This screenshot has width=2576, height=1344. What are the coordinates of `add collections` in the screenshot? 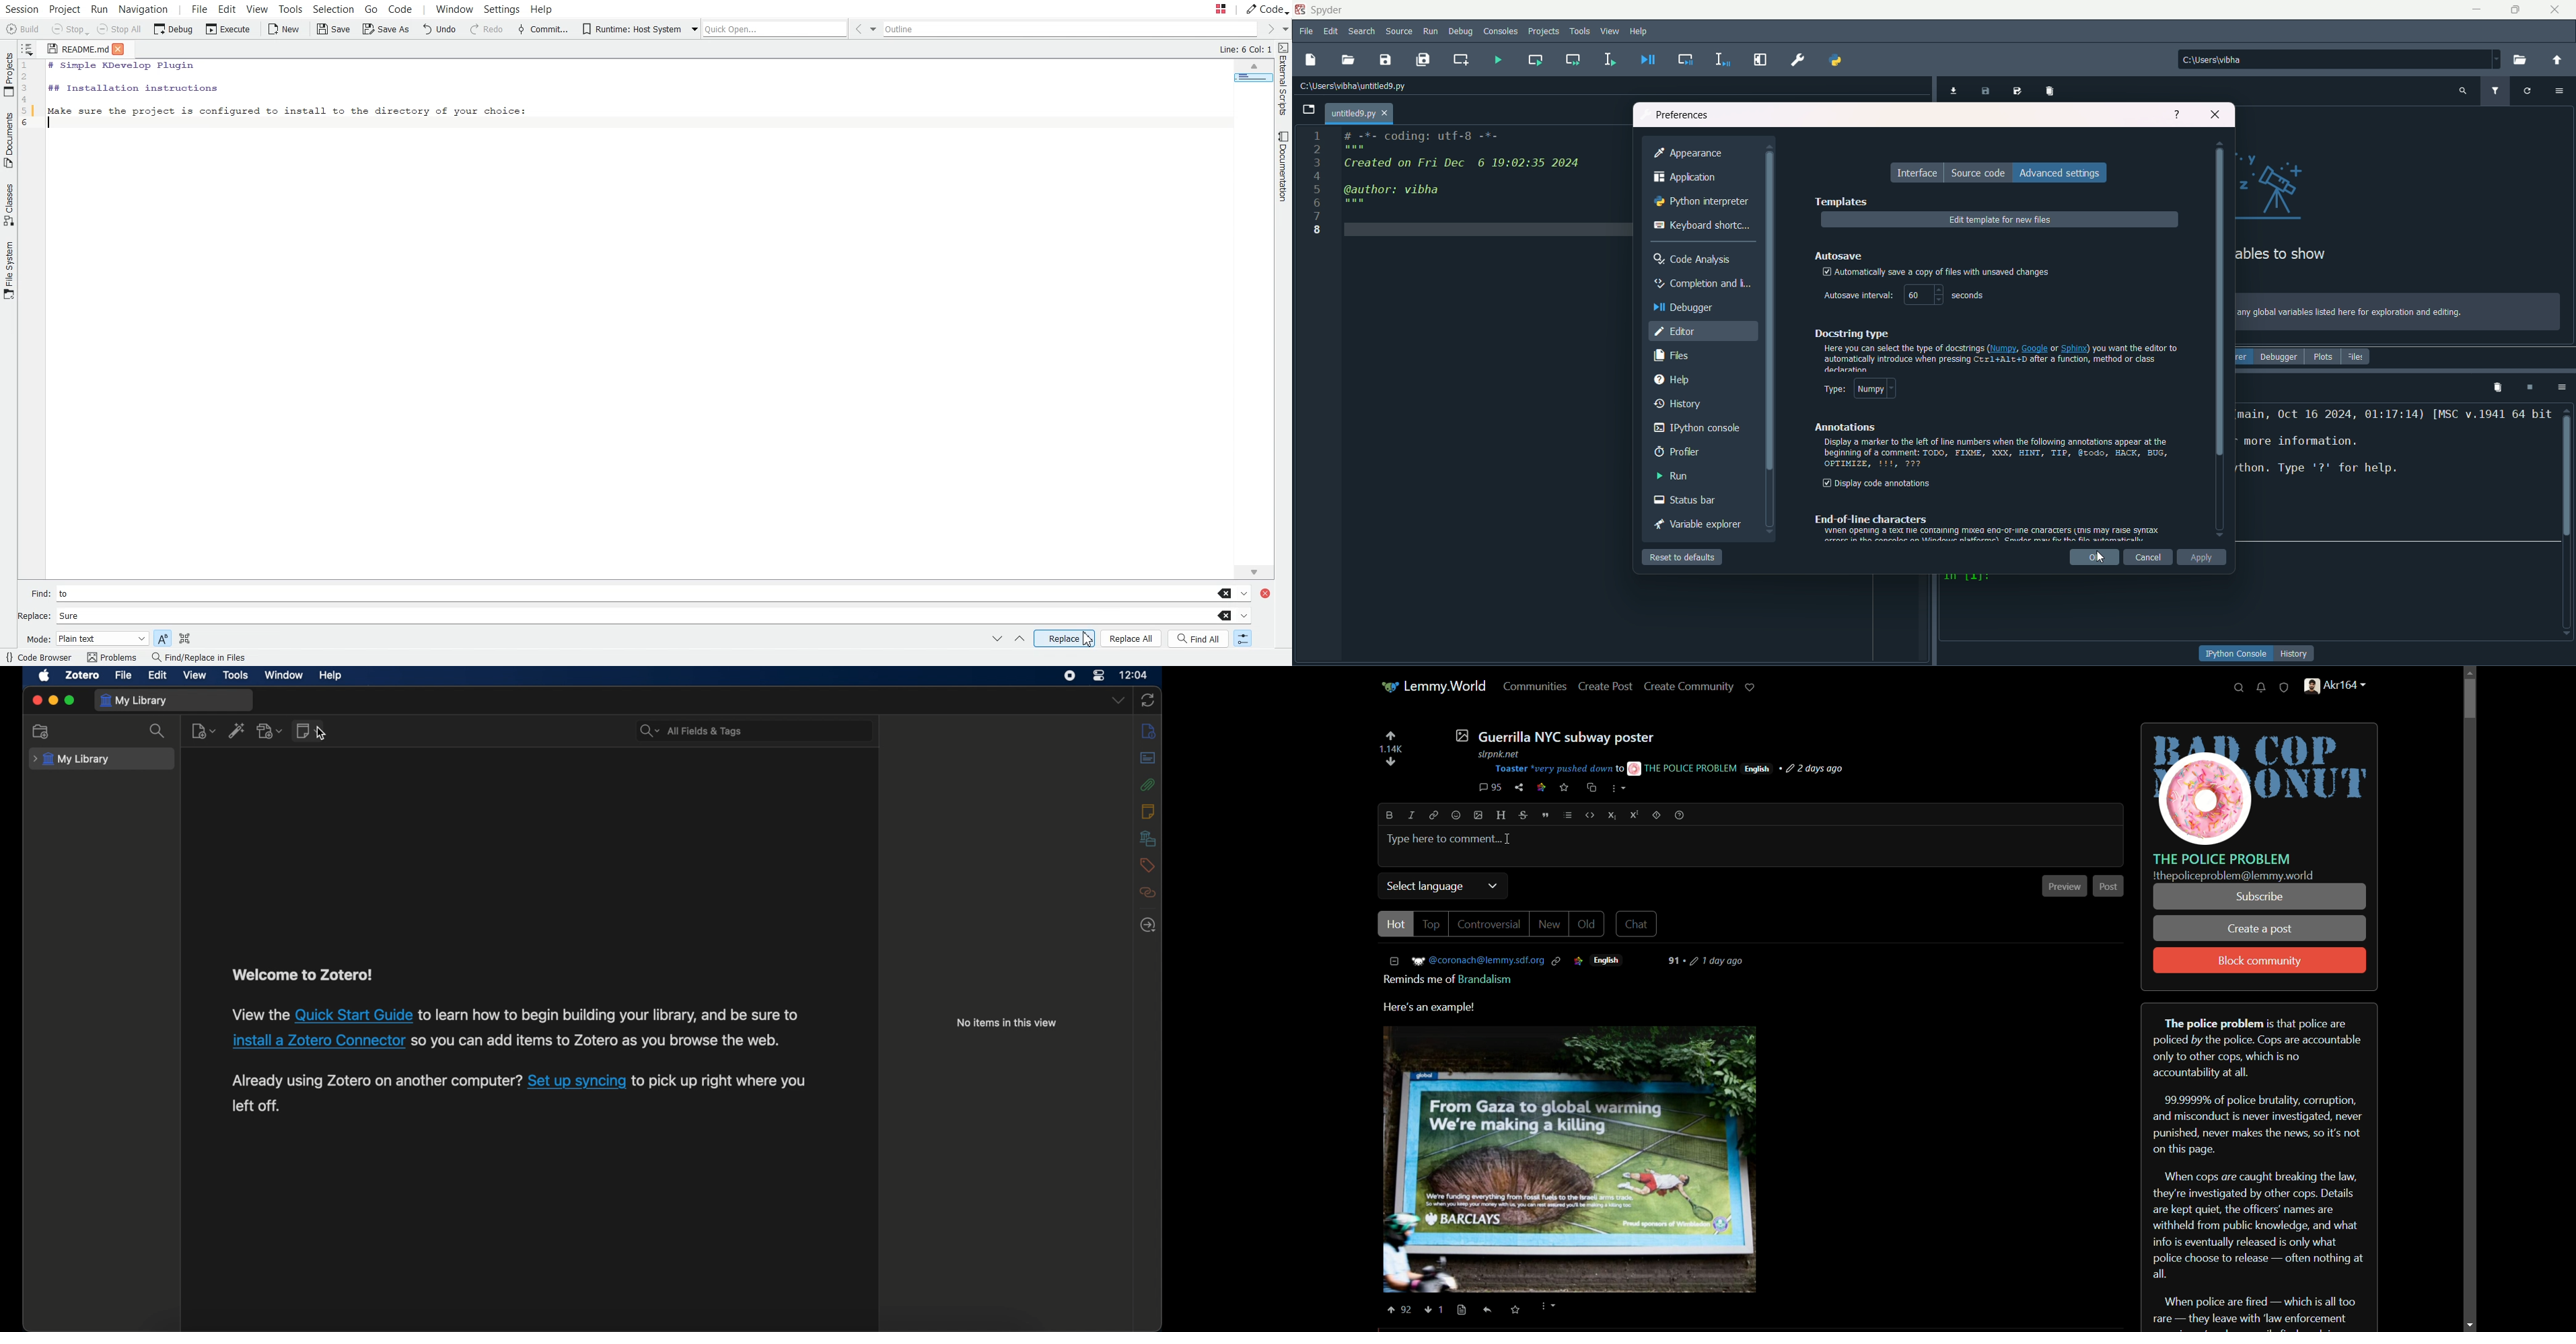 It's located at (41, 732).